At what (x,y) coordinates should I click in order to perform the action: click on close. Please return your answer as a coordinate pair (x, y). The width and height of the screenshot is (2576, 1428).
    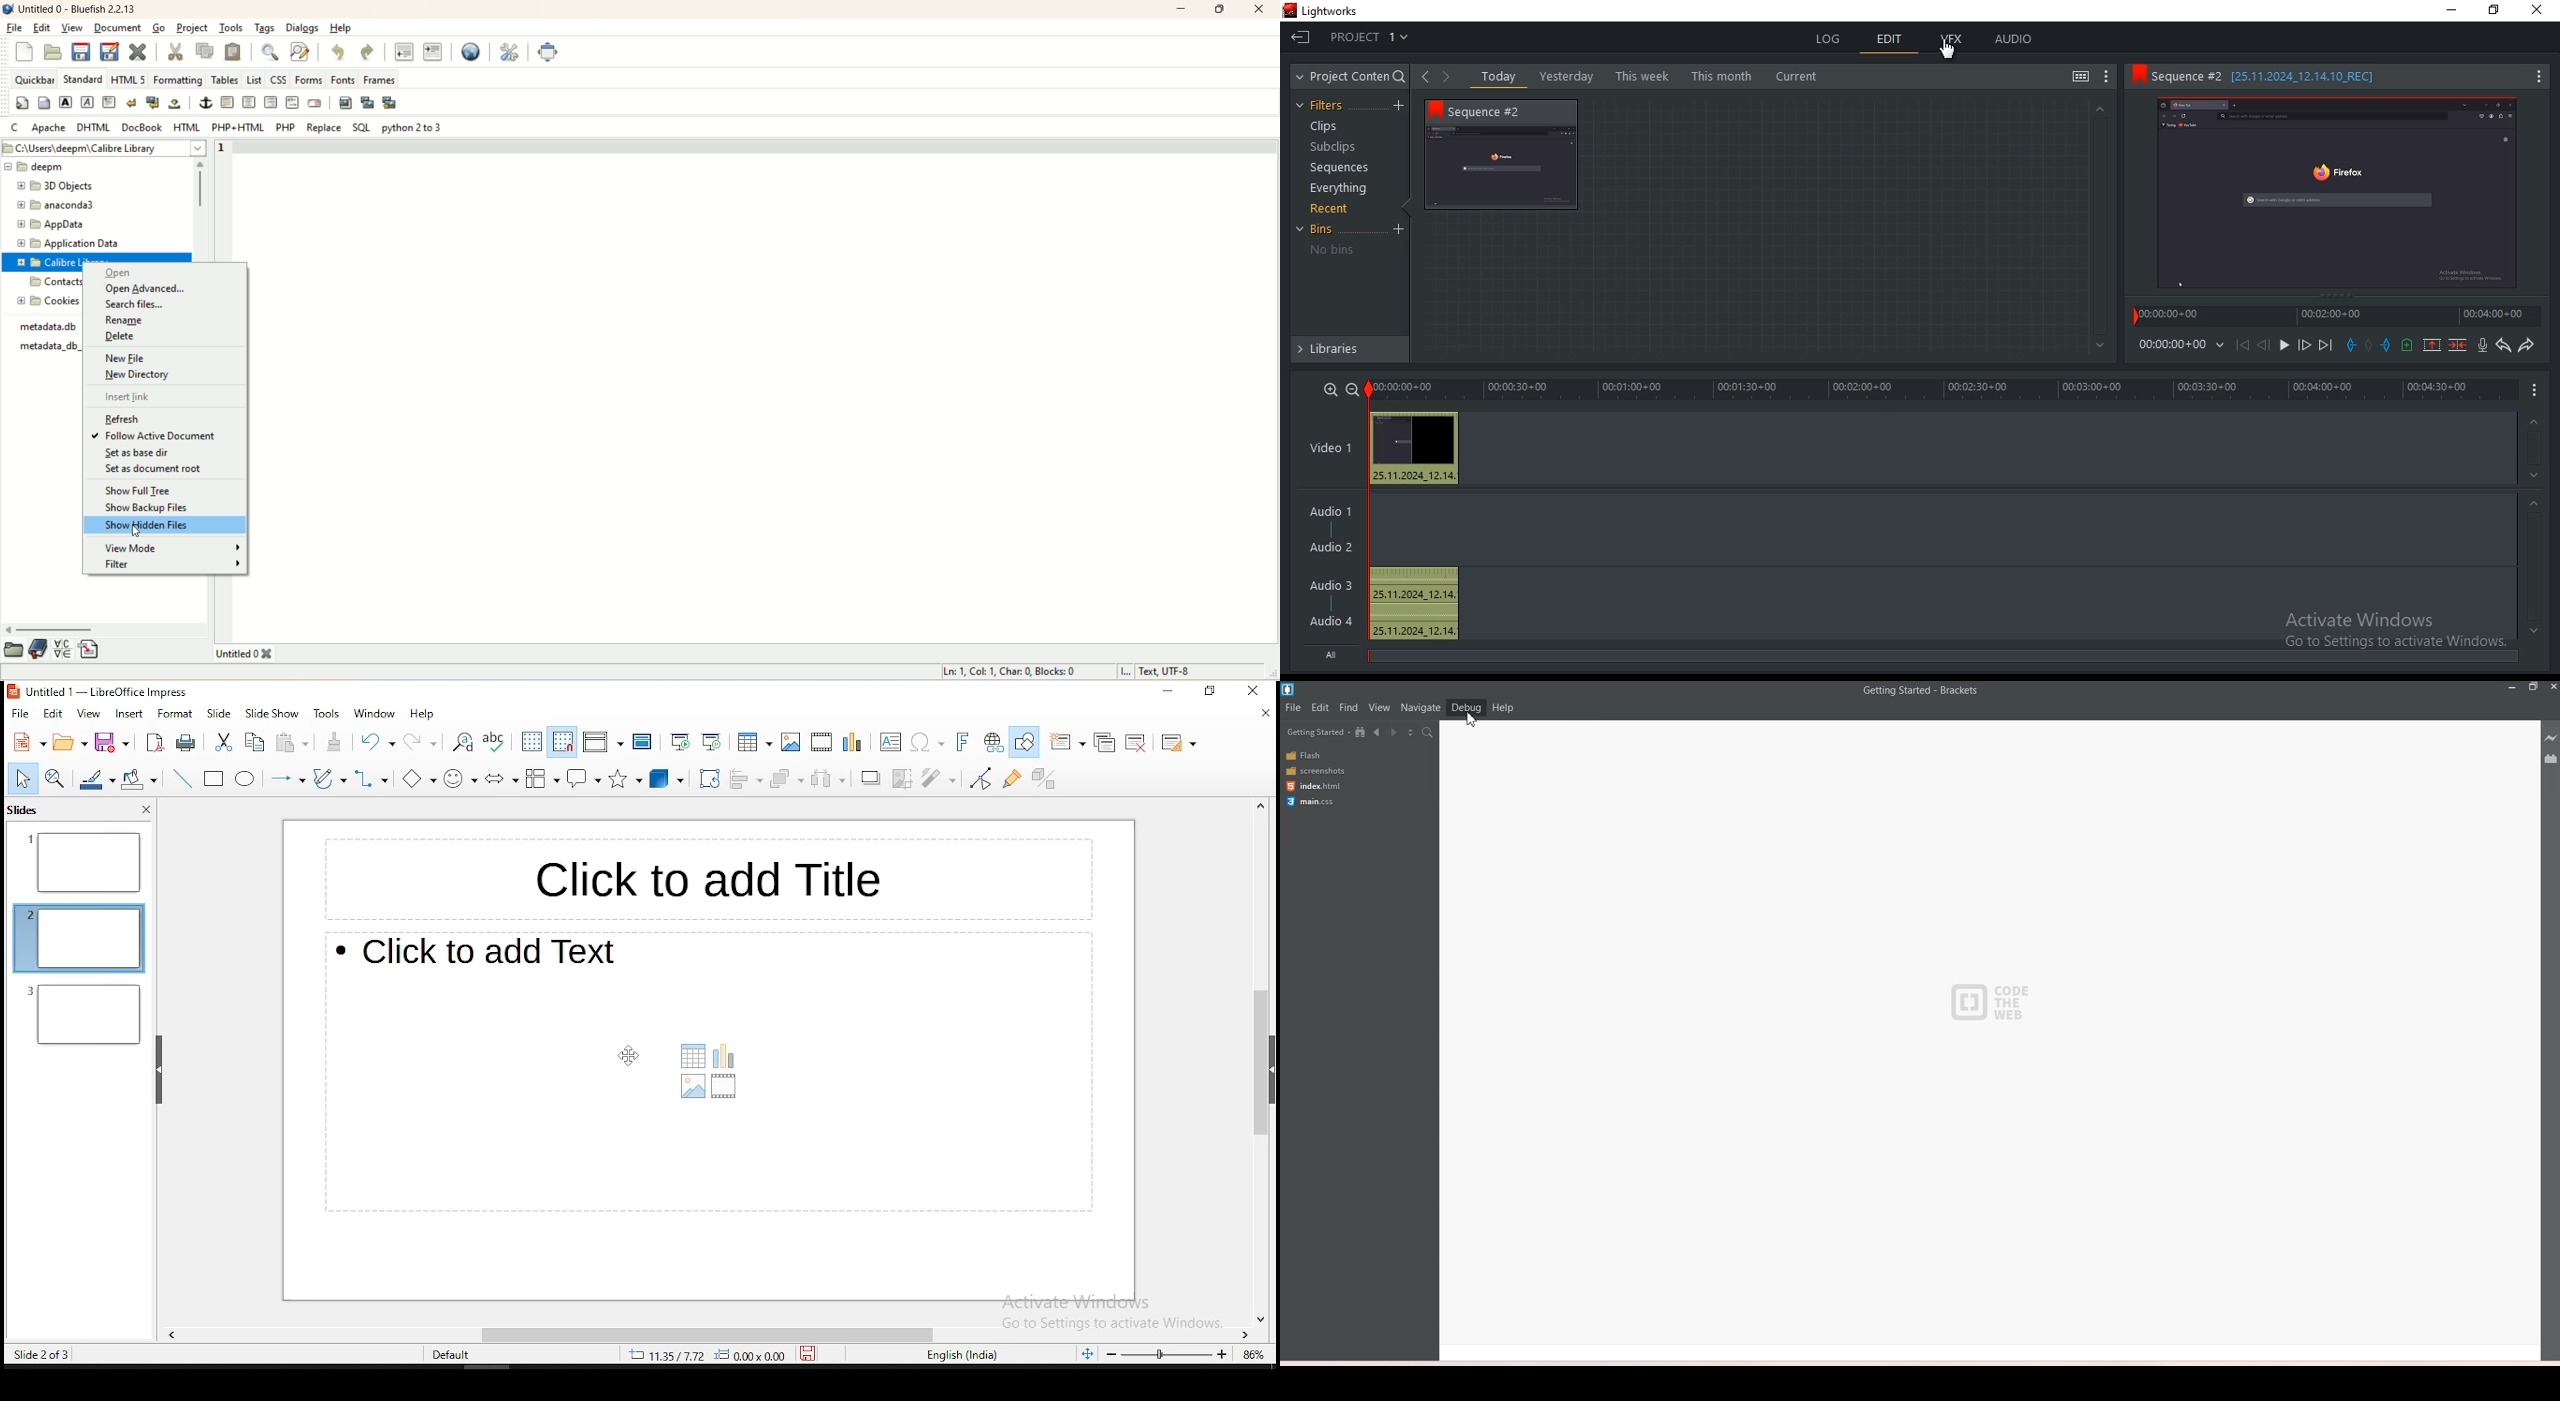
    Looking at the image, I should click on (1257, 11).